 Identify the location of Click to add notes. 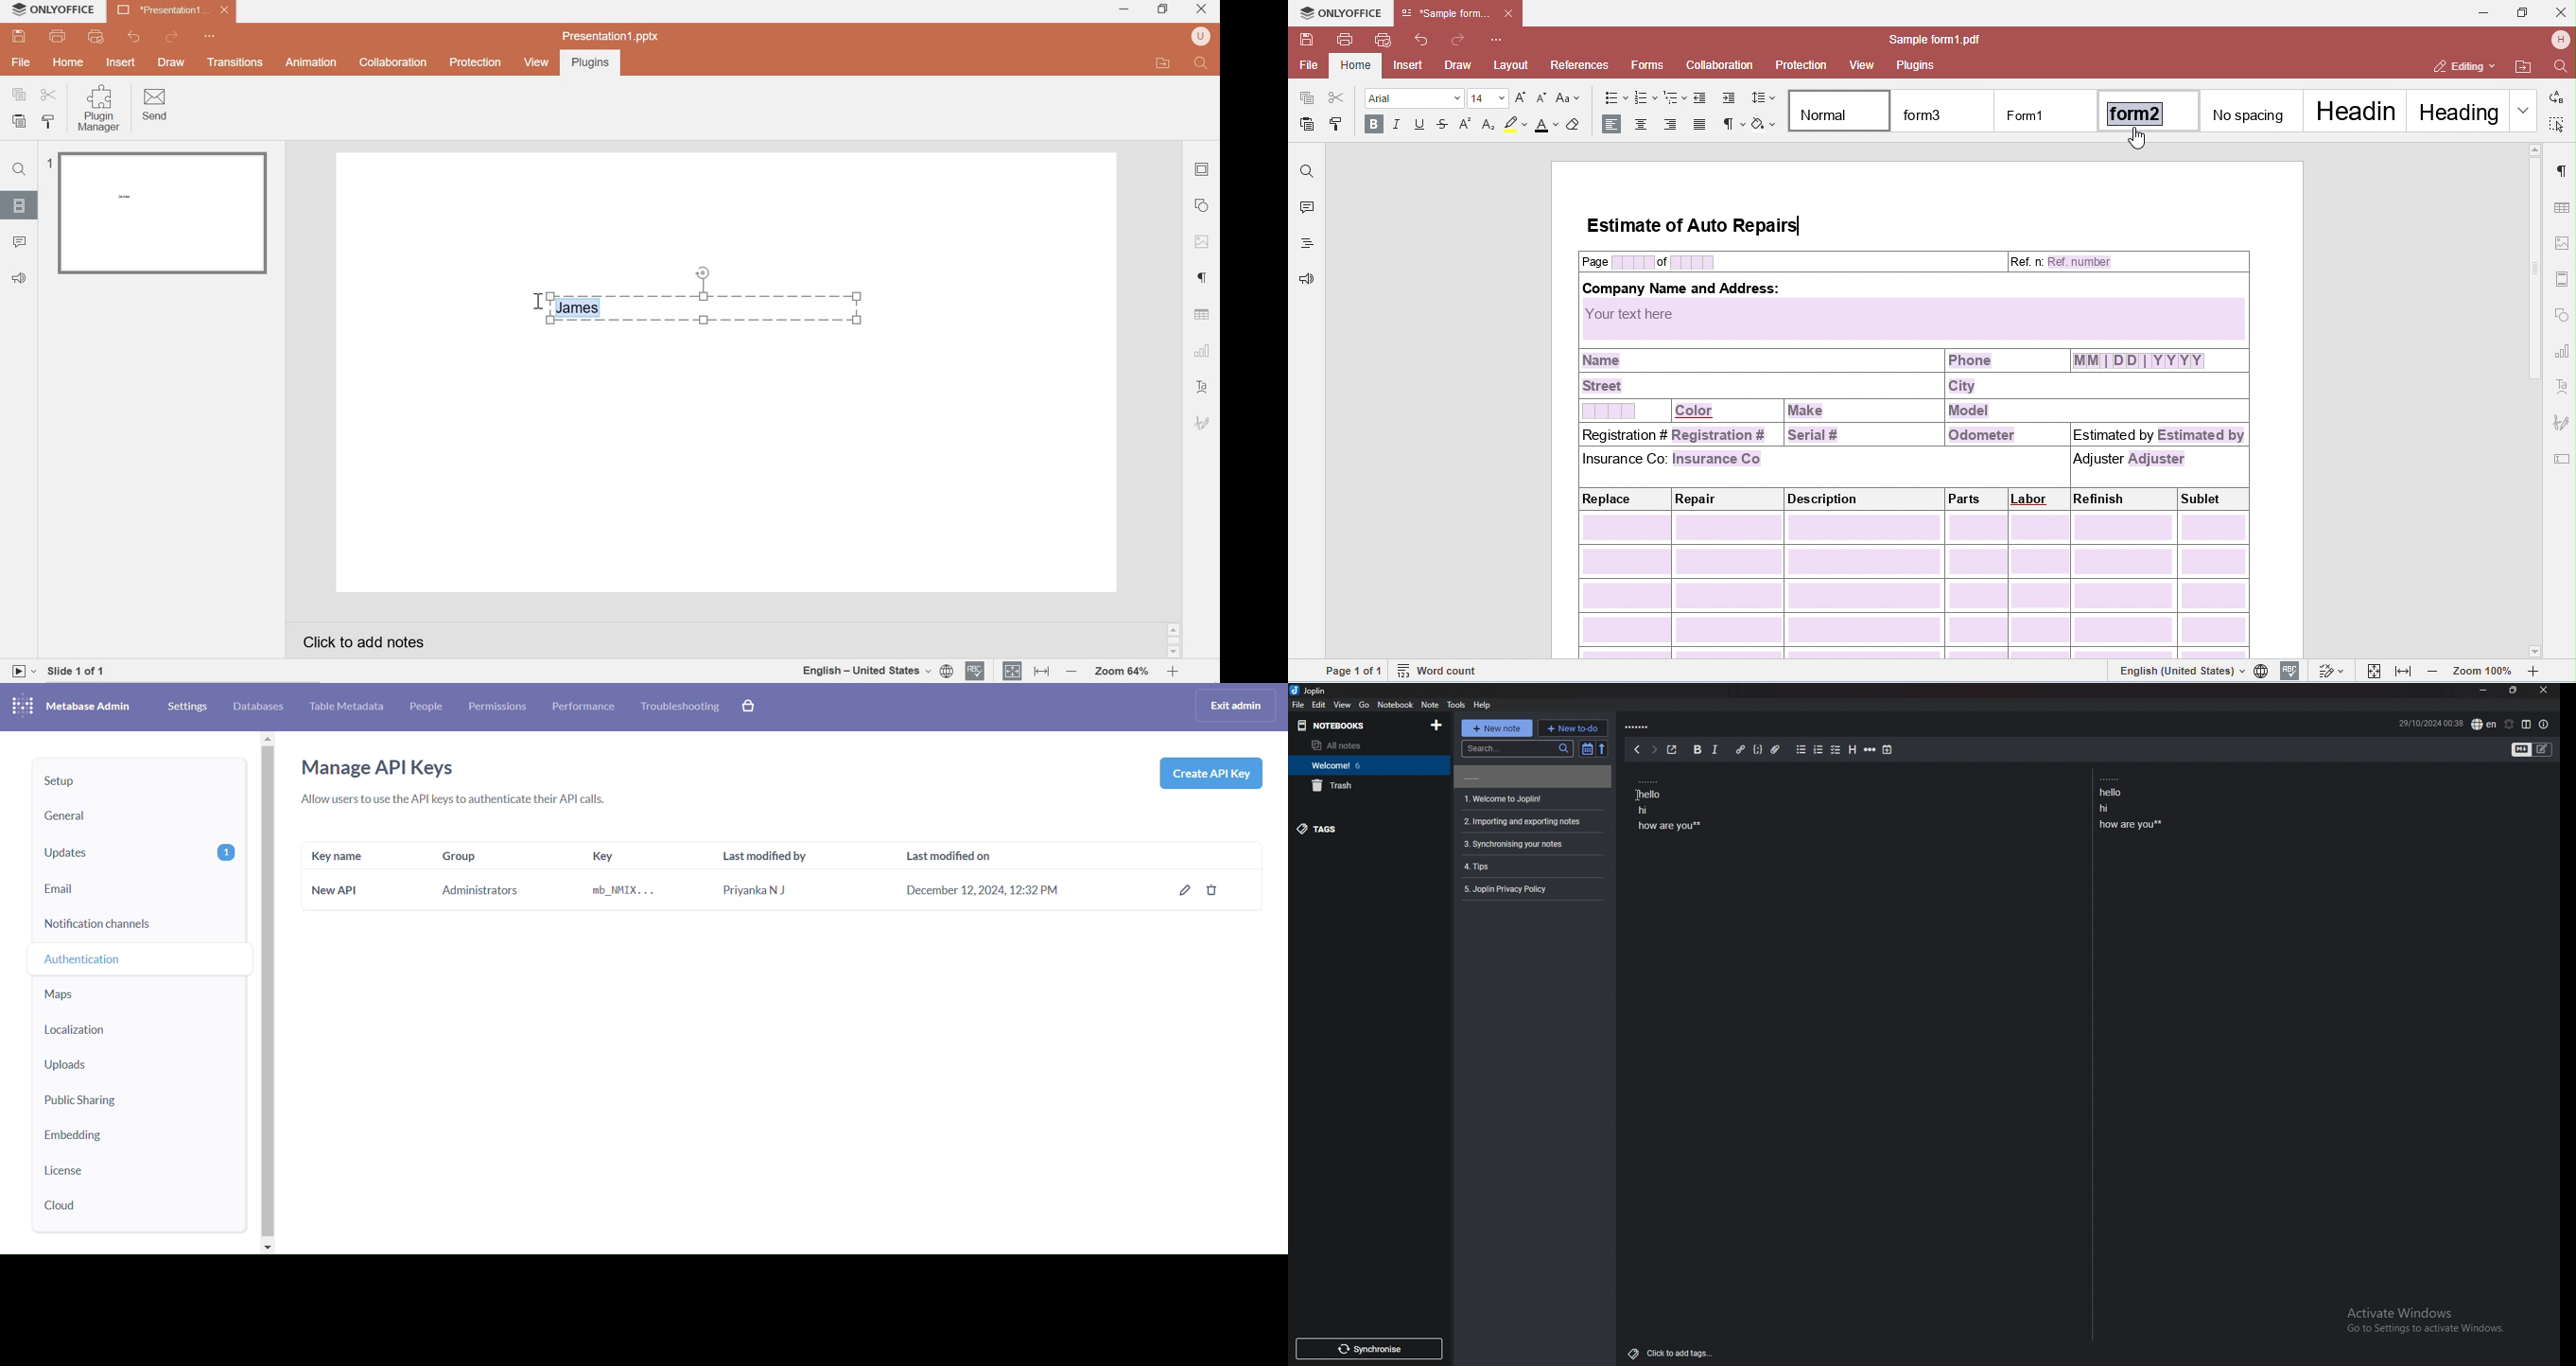
(381, 638).